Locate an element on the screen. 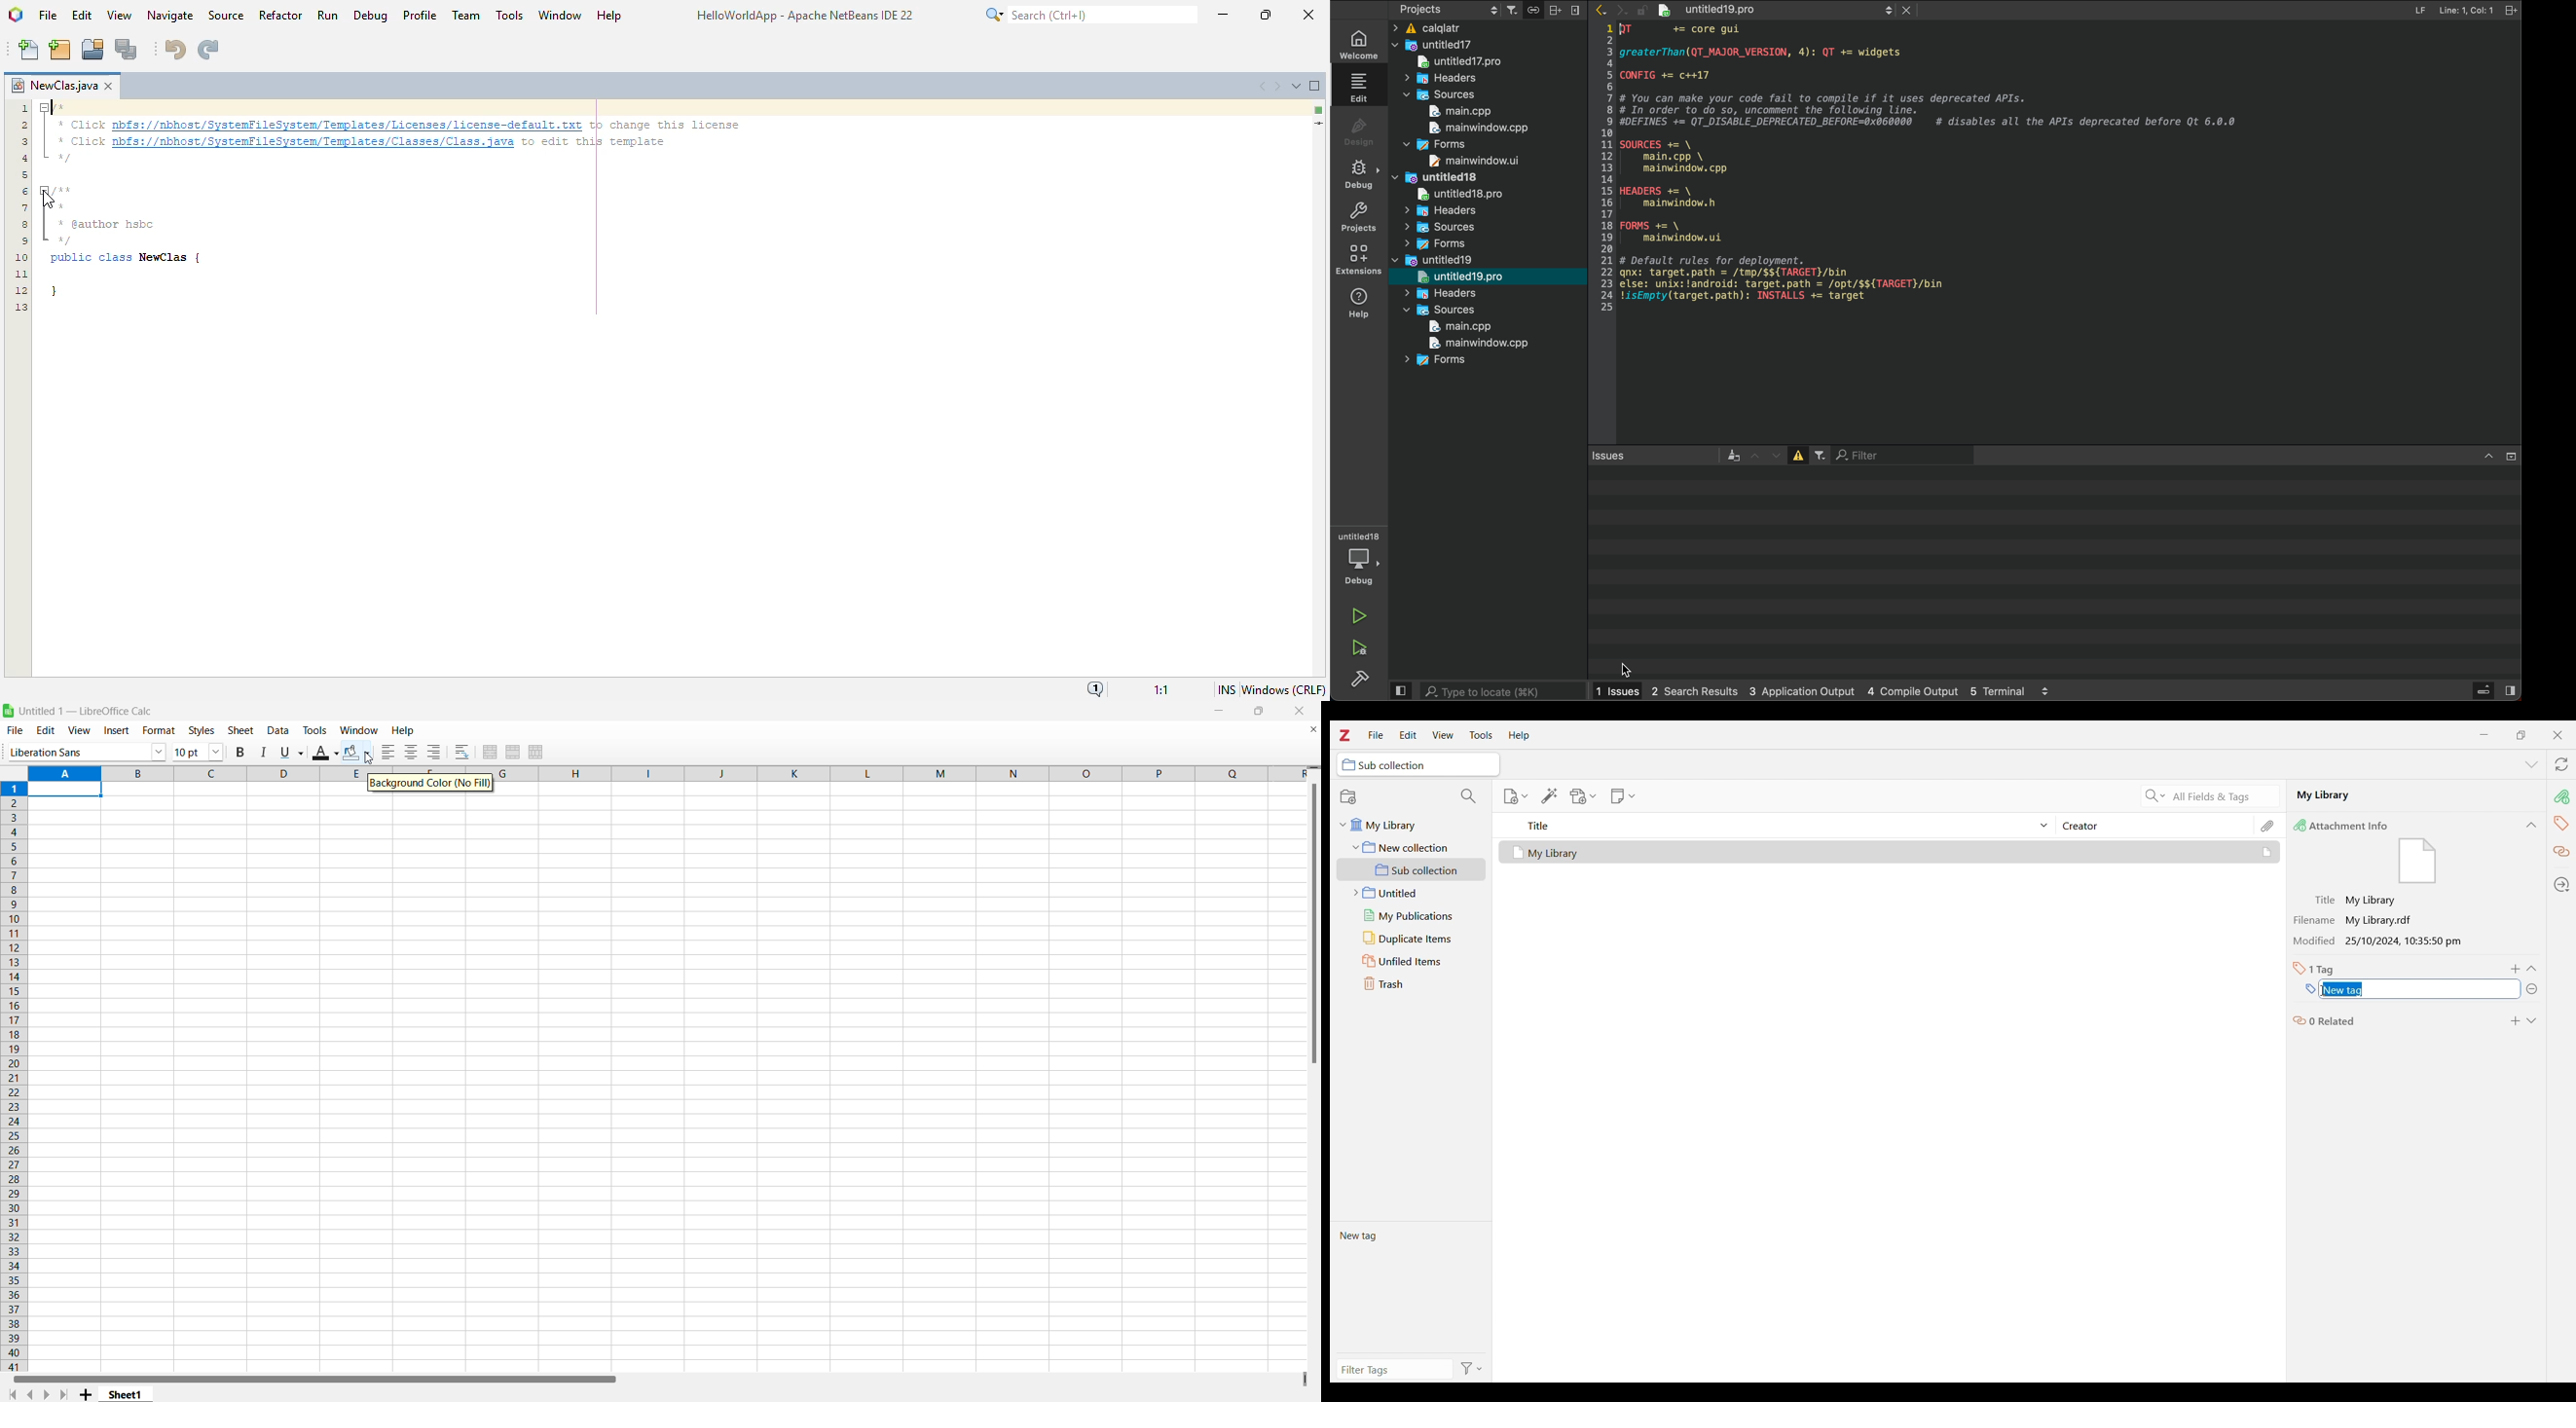  2 search results is located at coordinates (1693, 687).